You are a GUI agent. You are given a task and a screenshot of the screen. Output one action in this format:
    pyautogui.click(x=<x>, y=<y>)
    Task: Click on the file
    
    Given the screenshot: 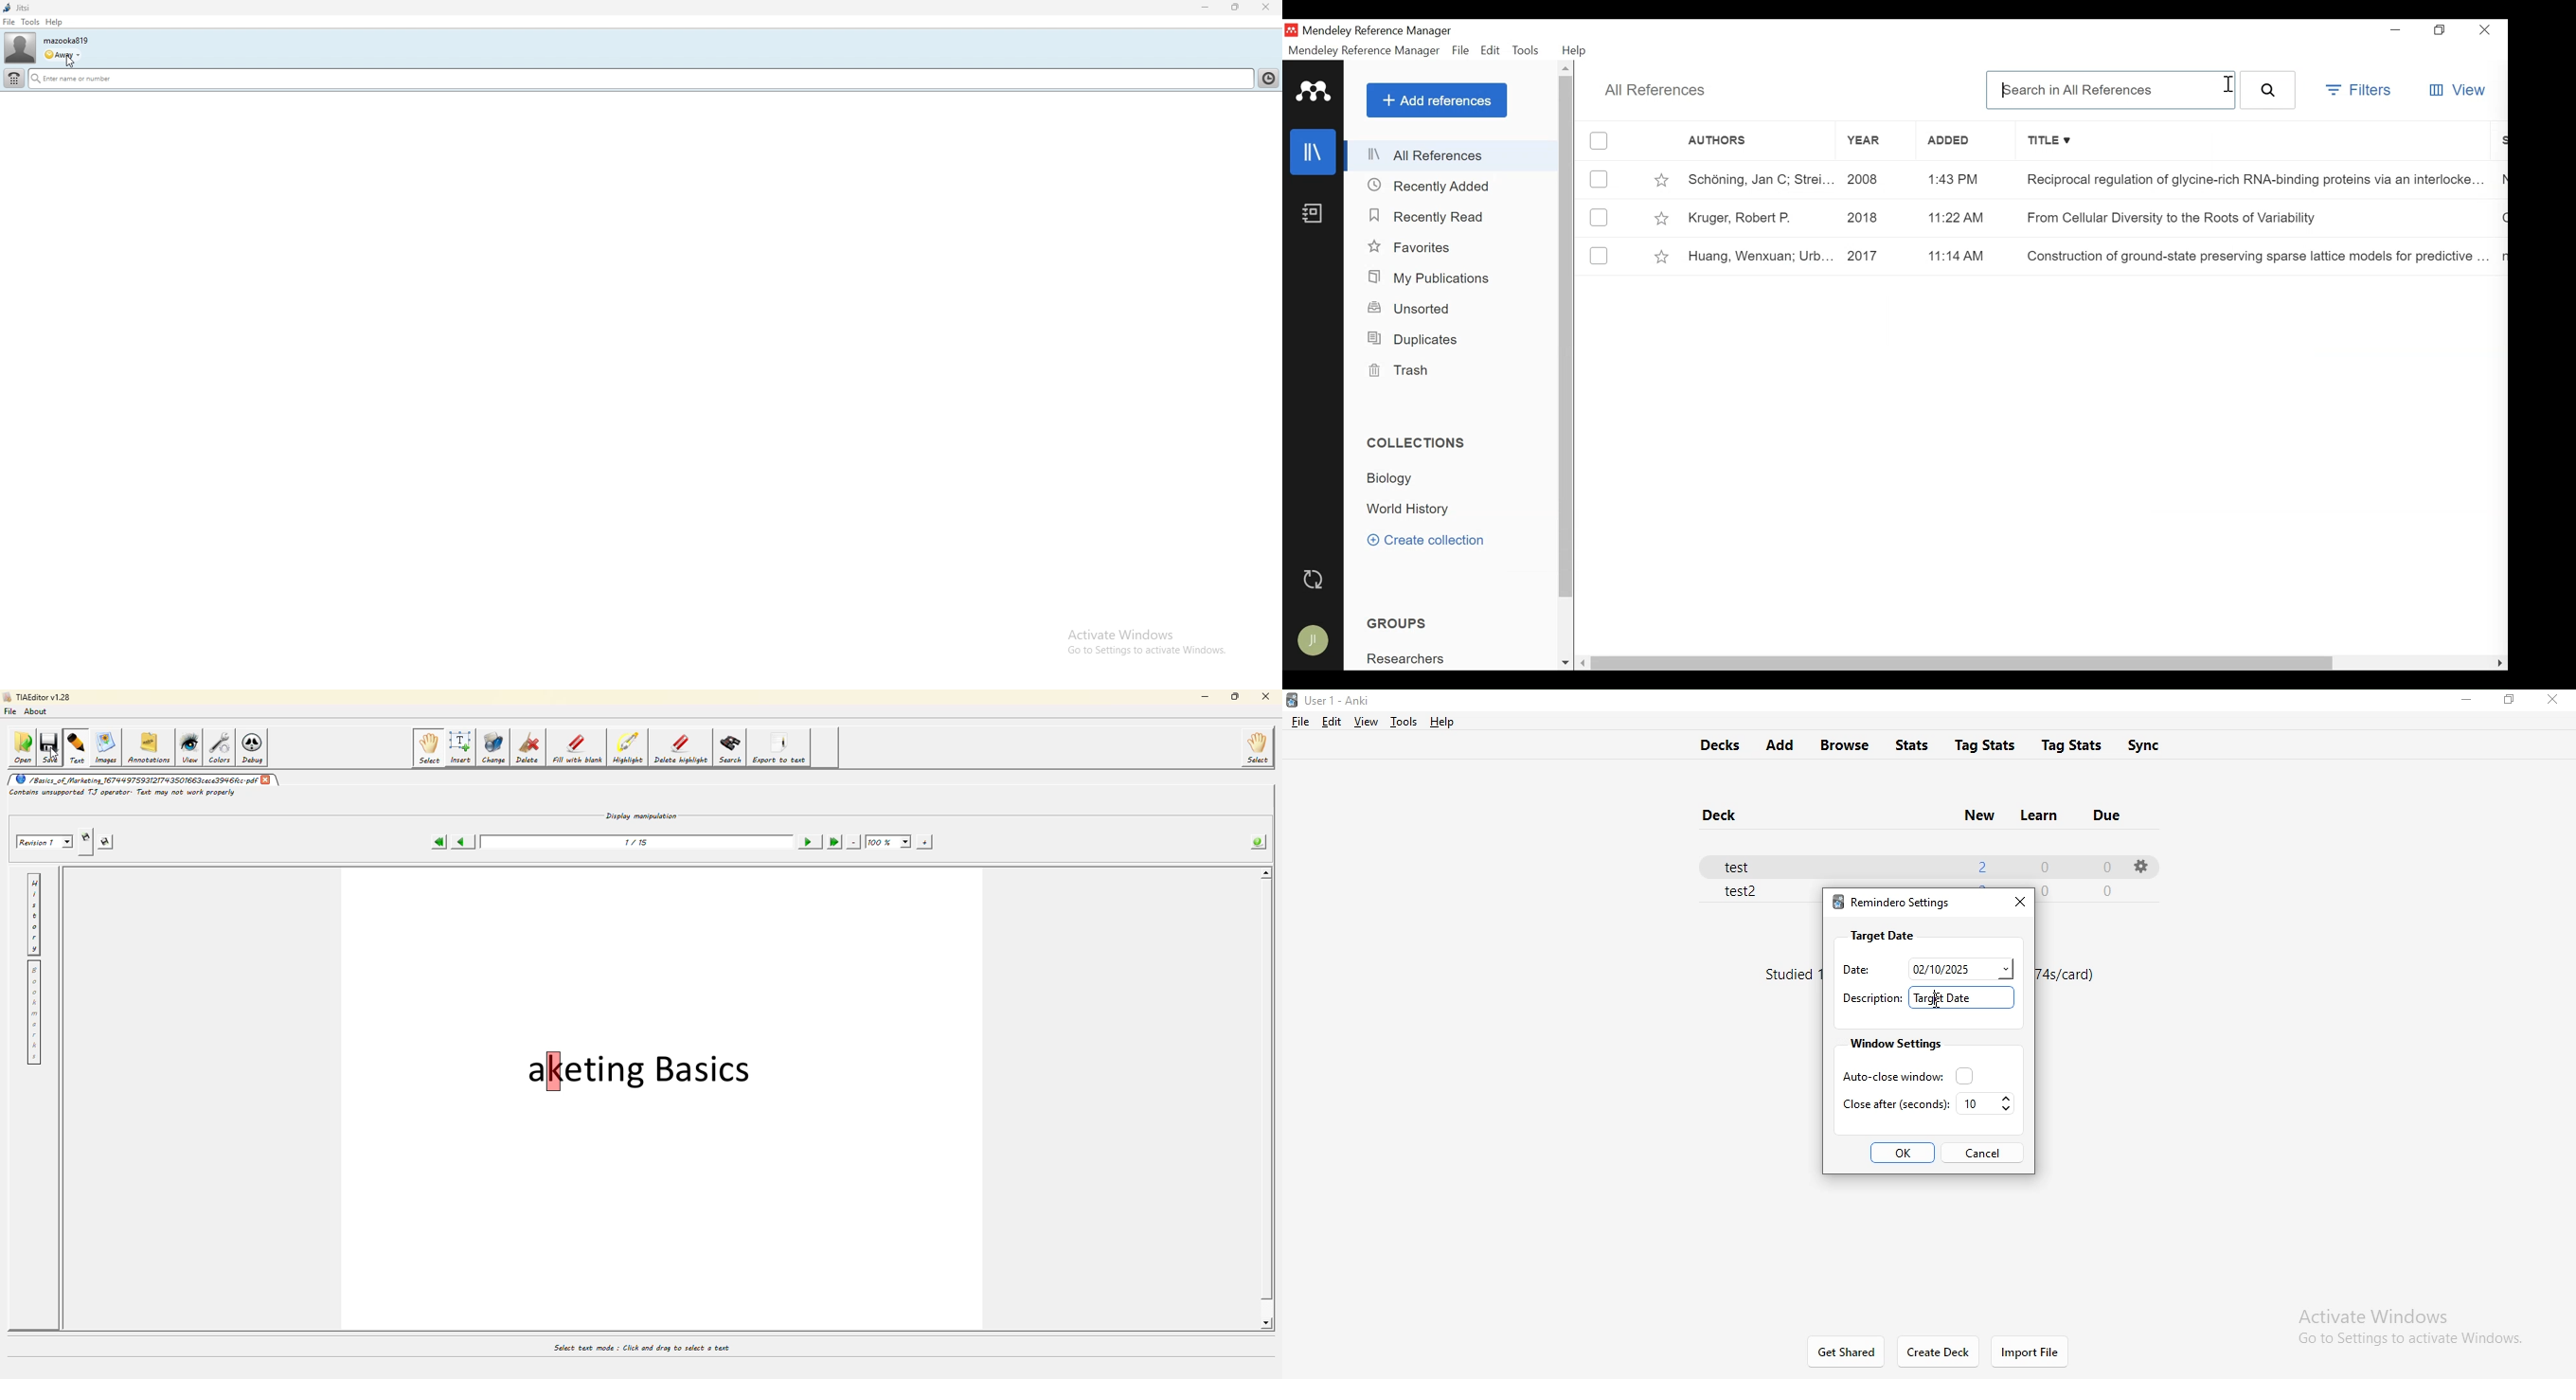 What is the action you would take?
    pyautogui.click(x=1300, y=722)
    